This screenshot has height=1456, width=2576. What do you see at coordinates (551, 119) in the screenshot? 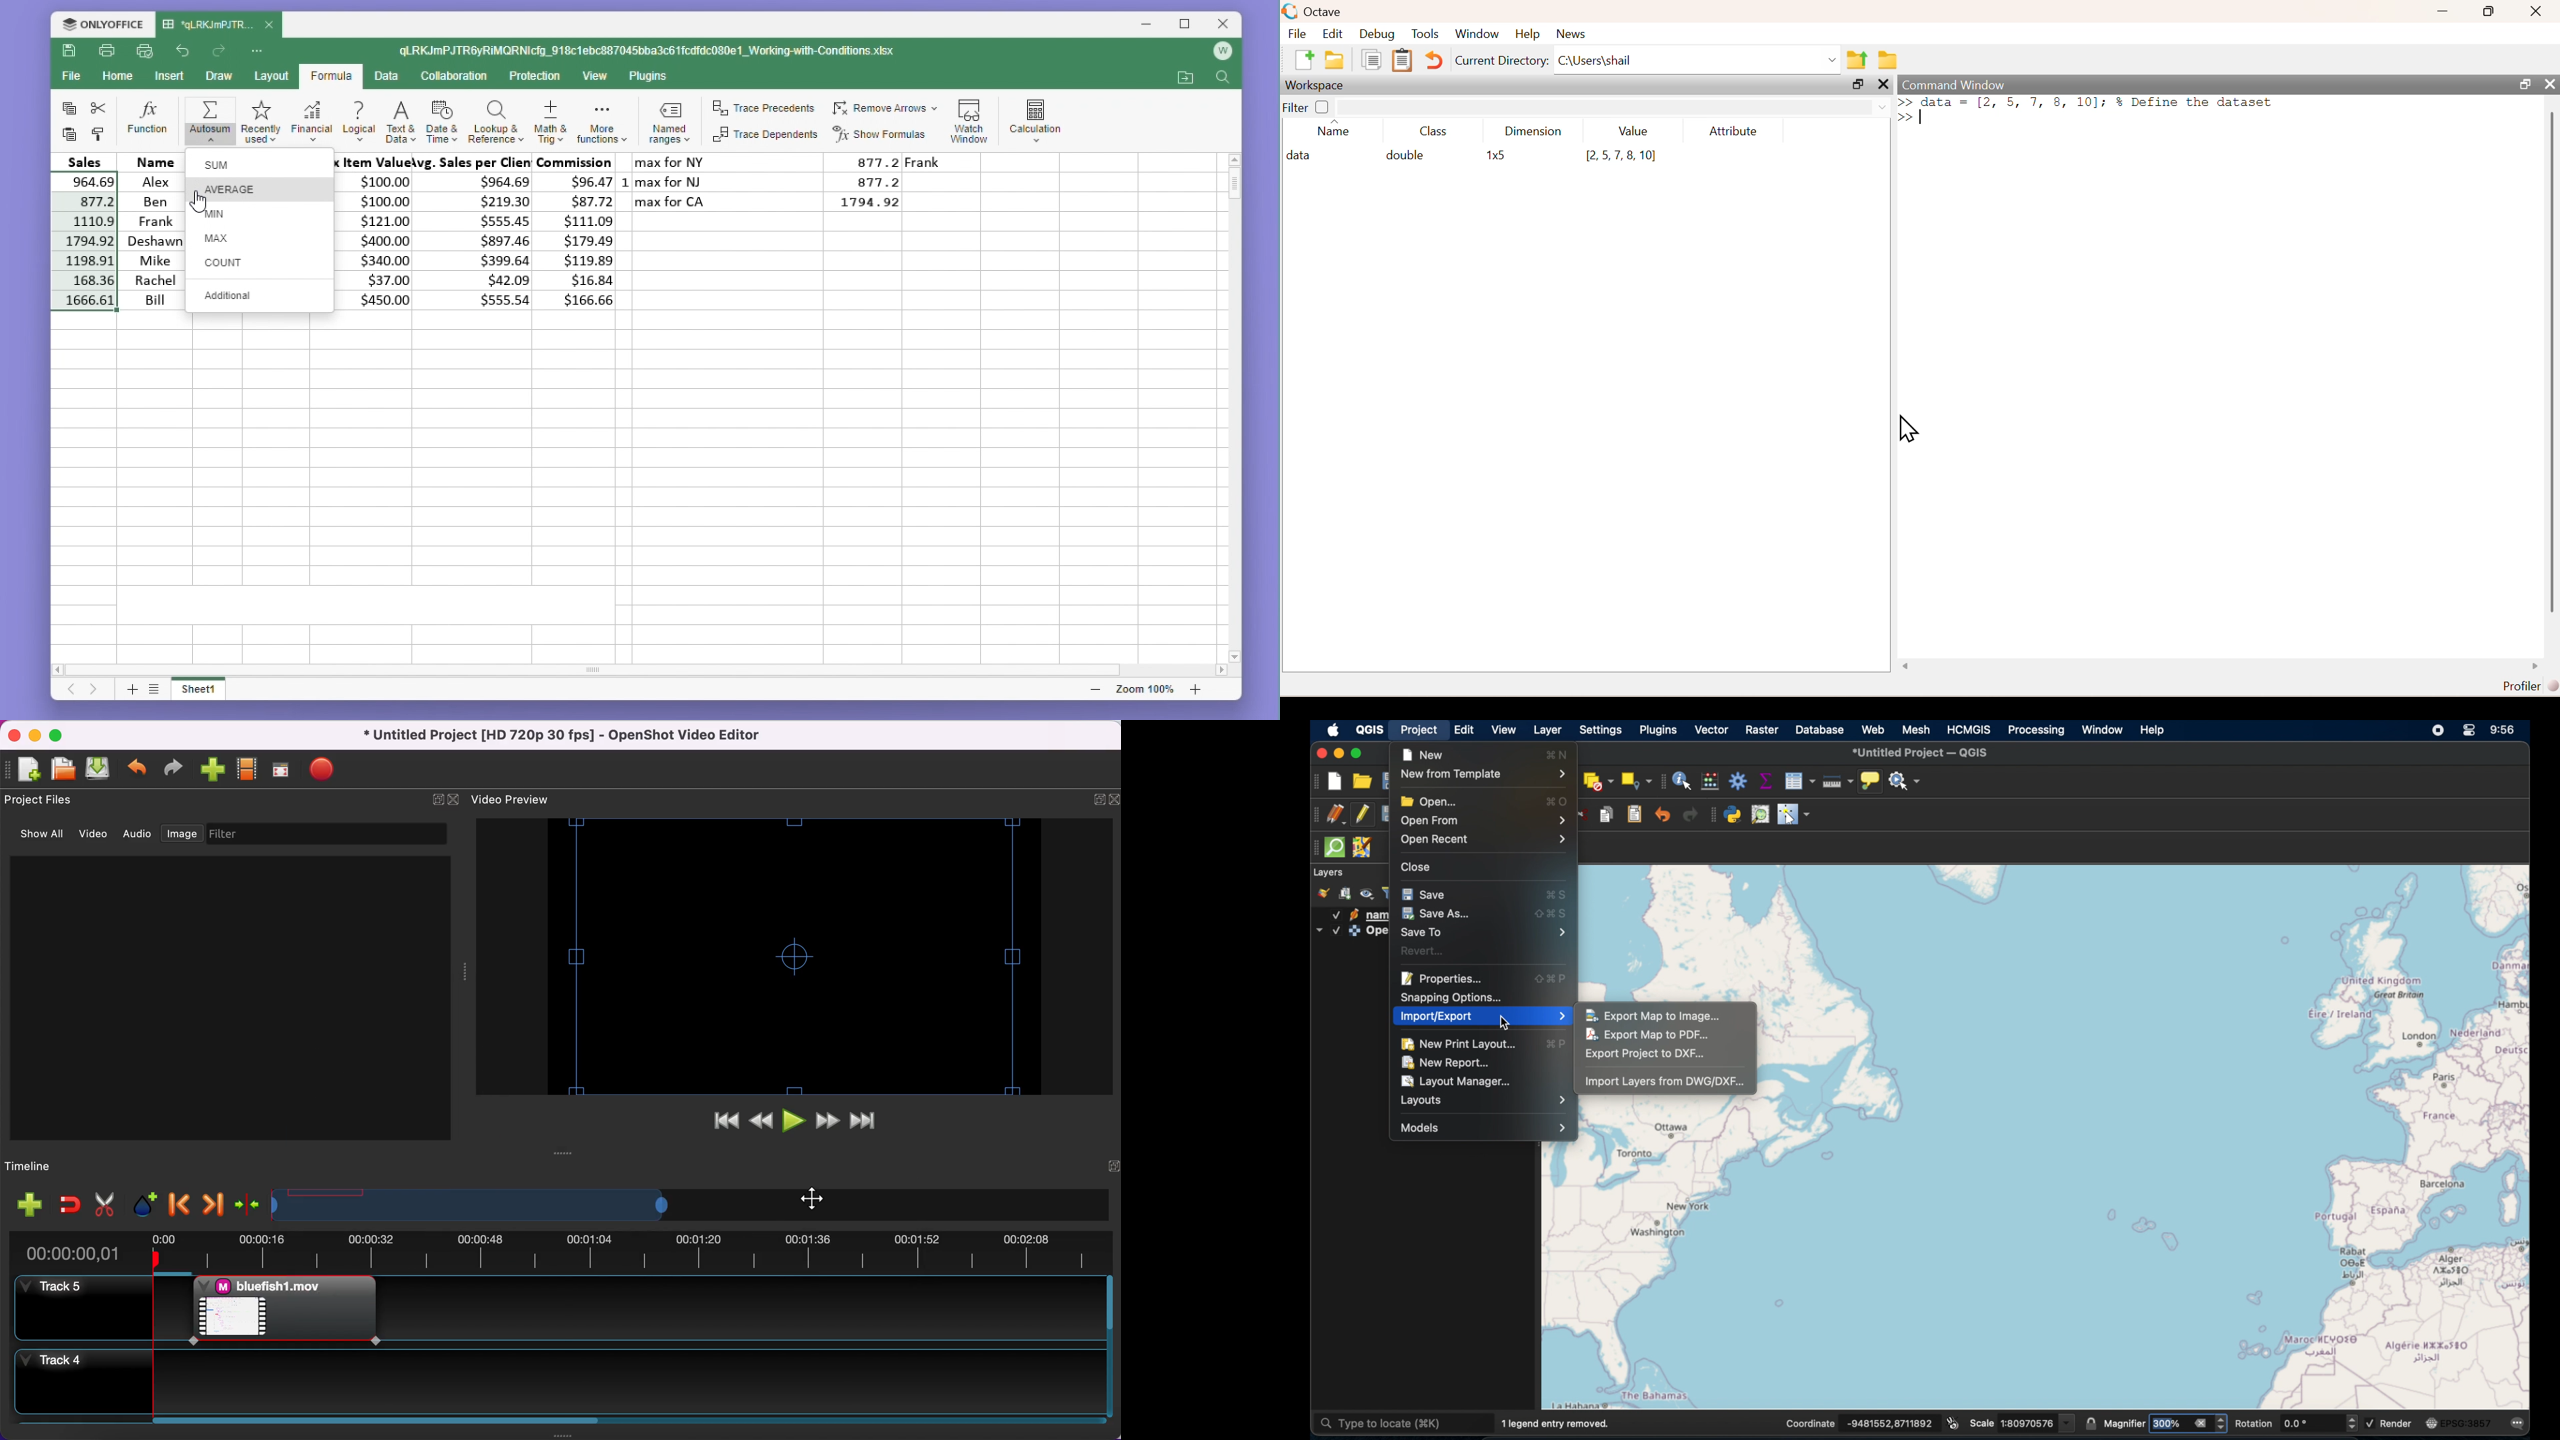
I see `Maths and trigonometry` at bounding box center [551, 119].